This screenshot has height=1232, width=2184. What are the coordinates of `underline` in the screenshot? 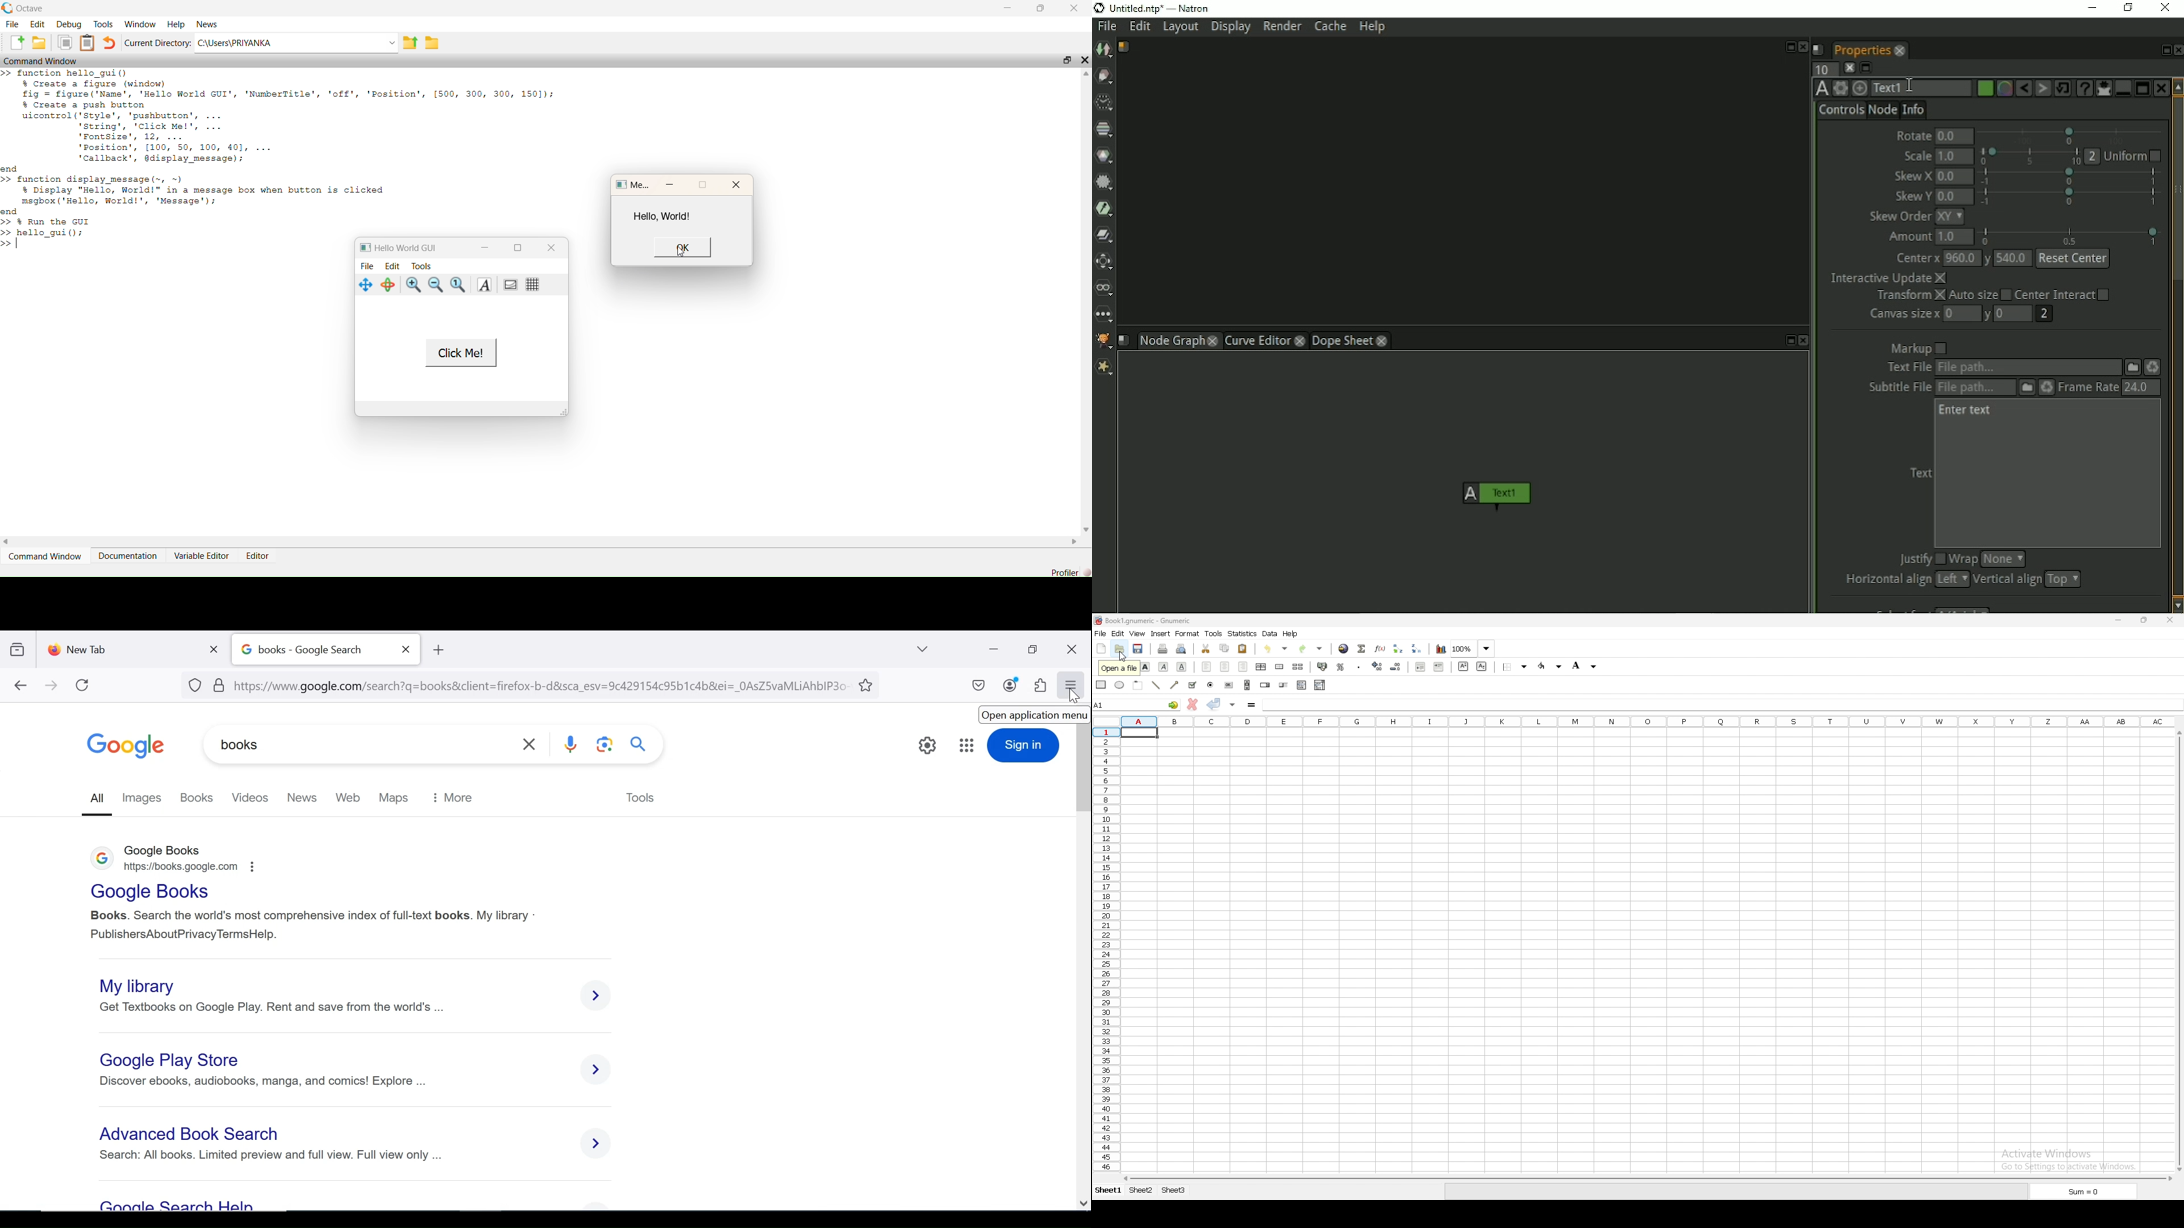 It's located at (1181, 667).